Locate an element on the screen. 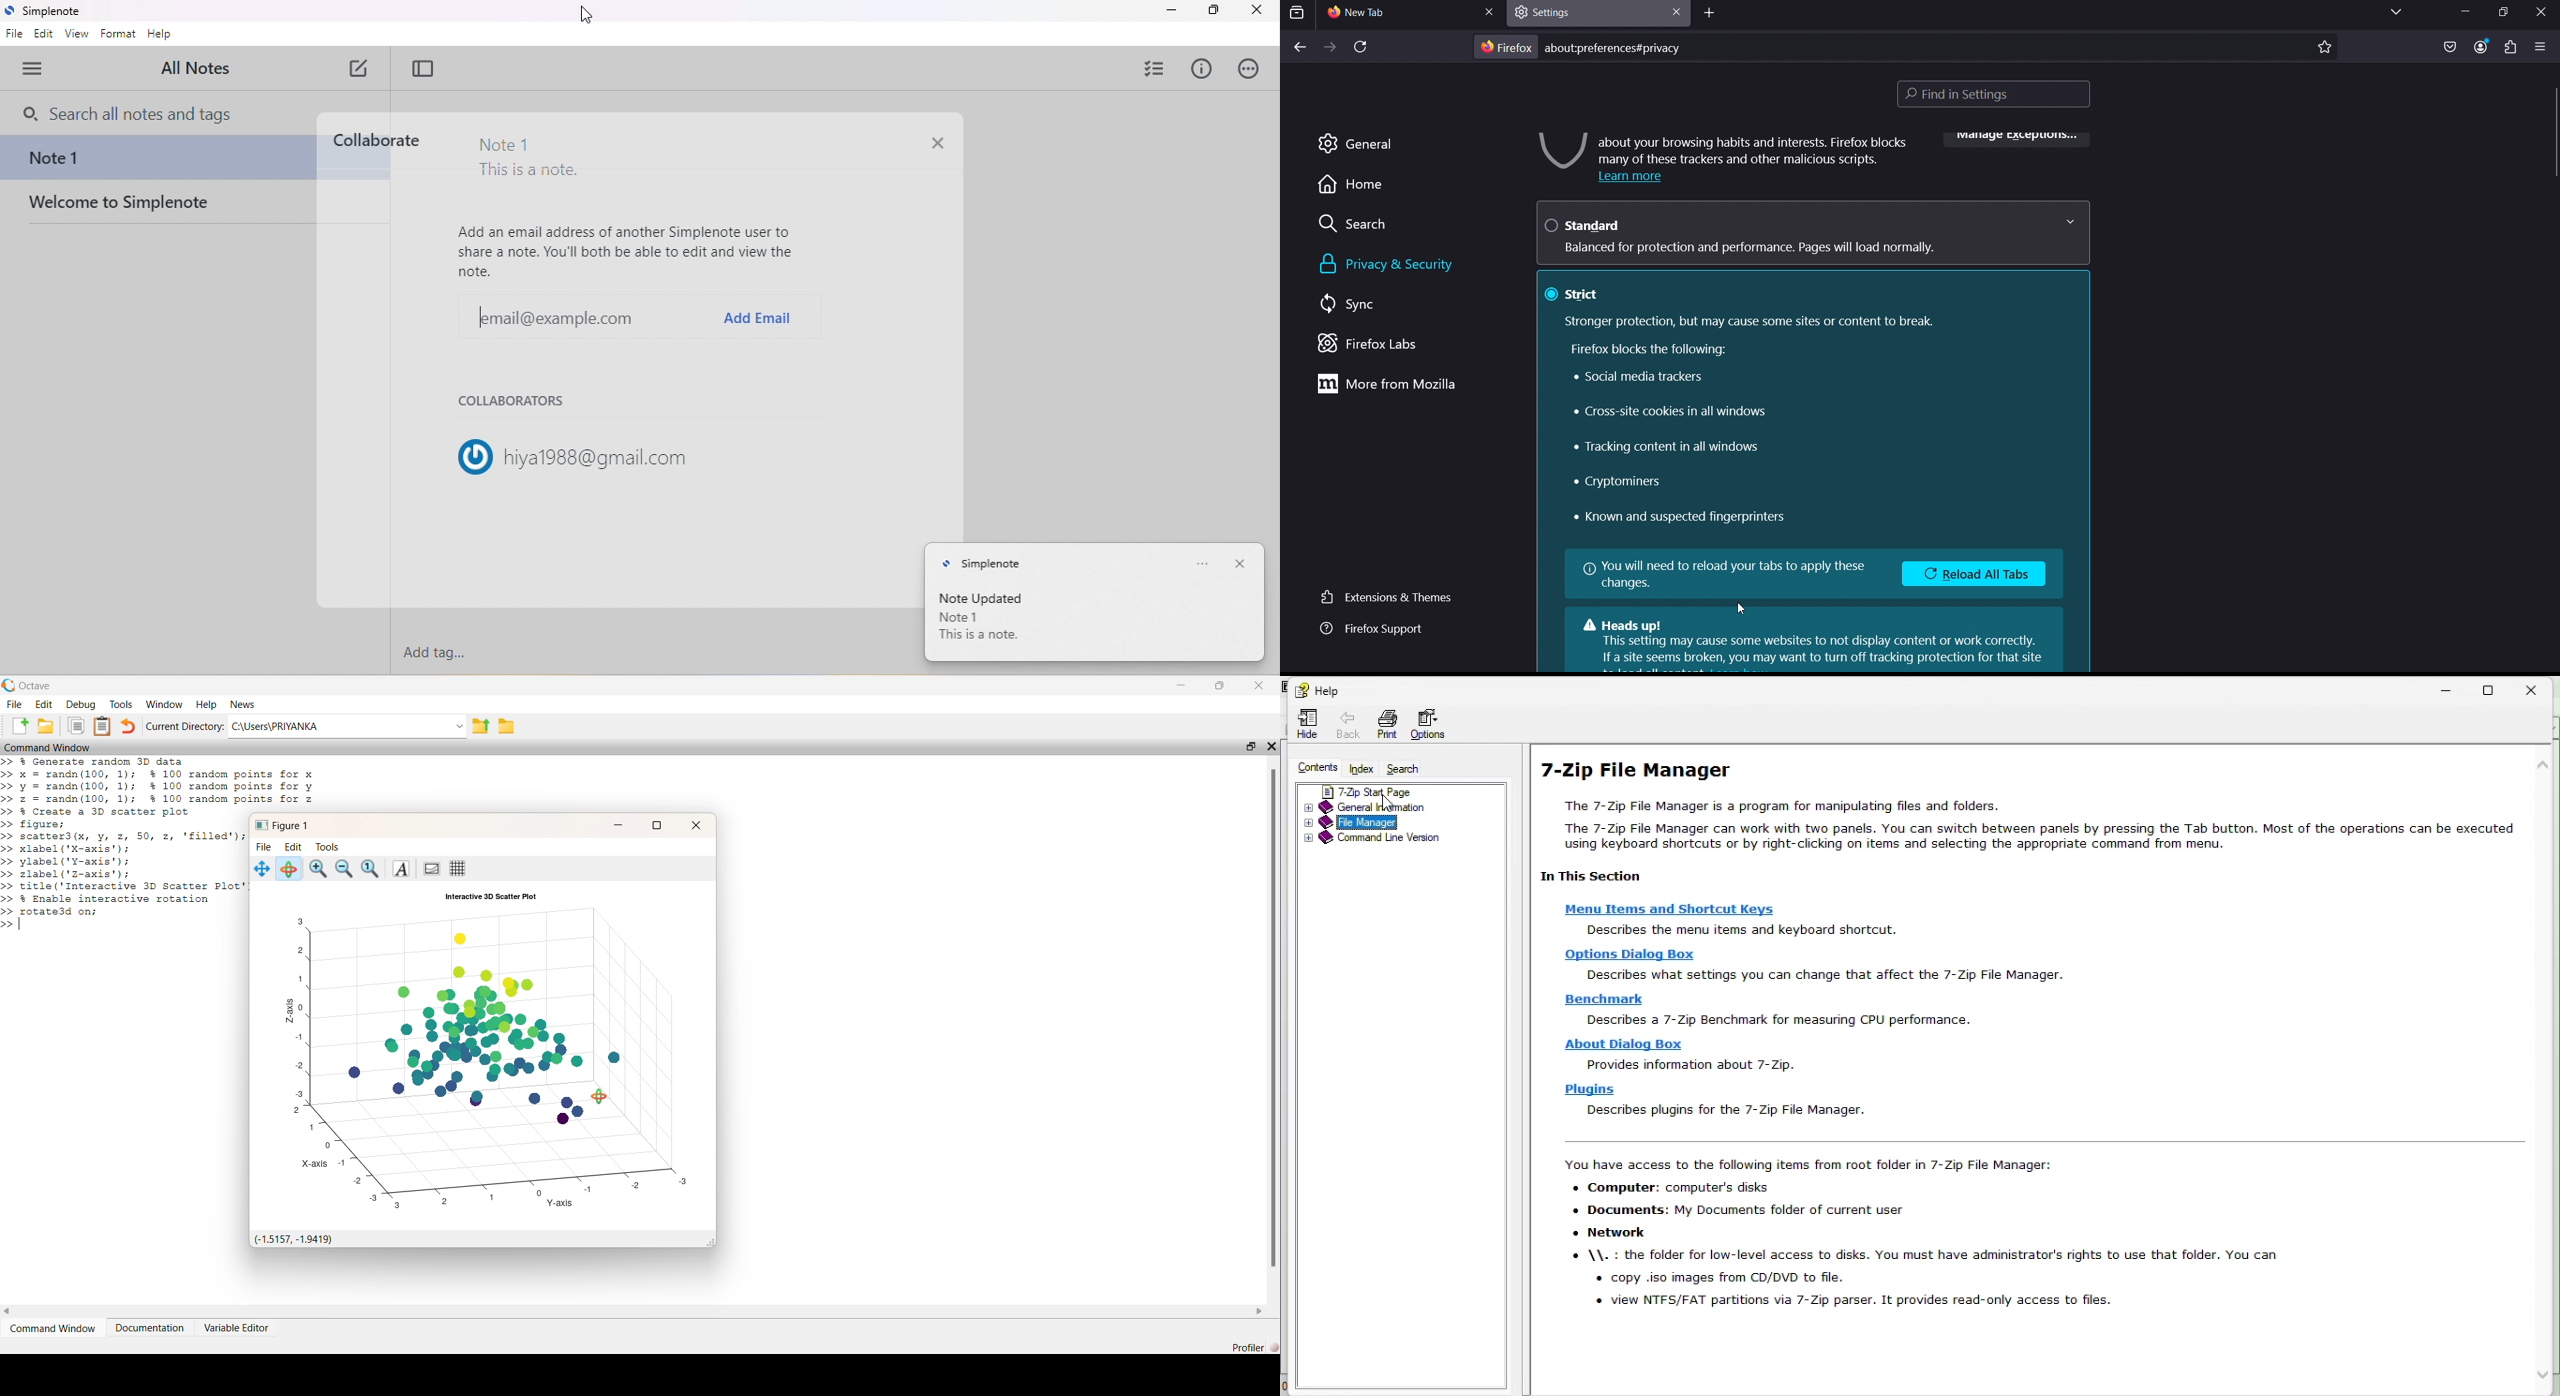 Image resolution: width=2576 pixels, height=1400 pixels. font is located at coordinates (399, 869).